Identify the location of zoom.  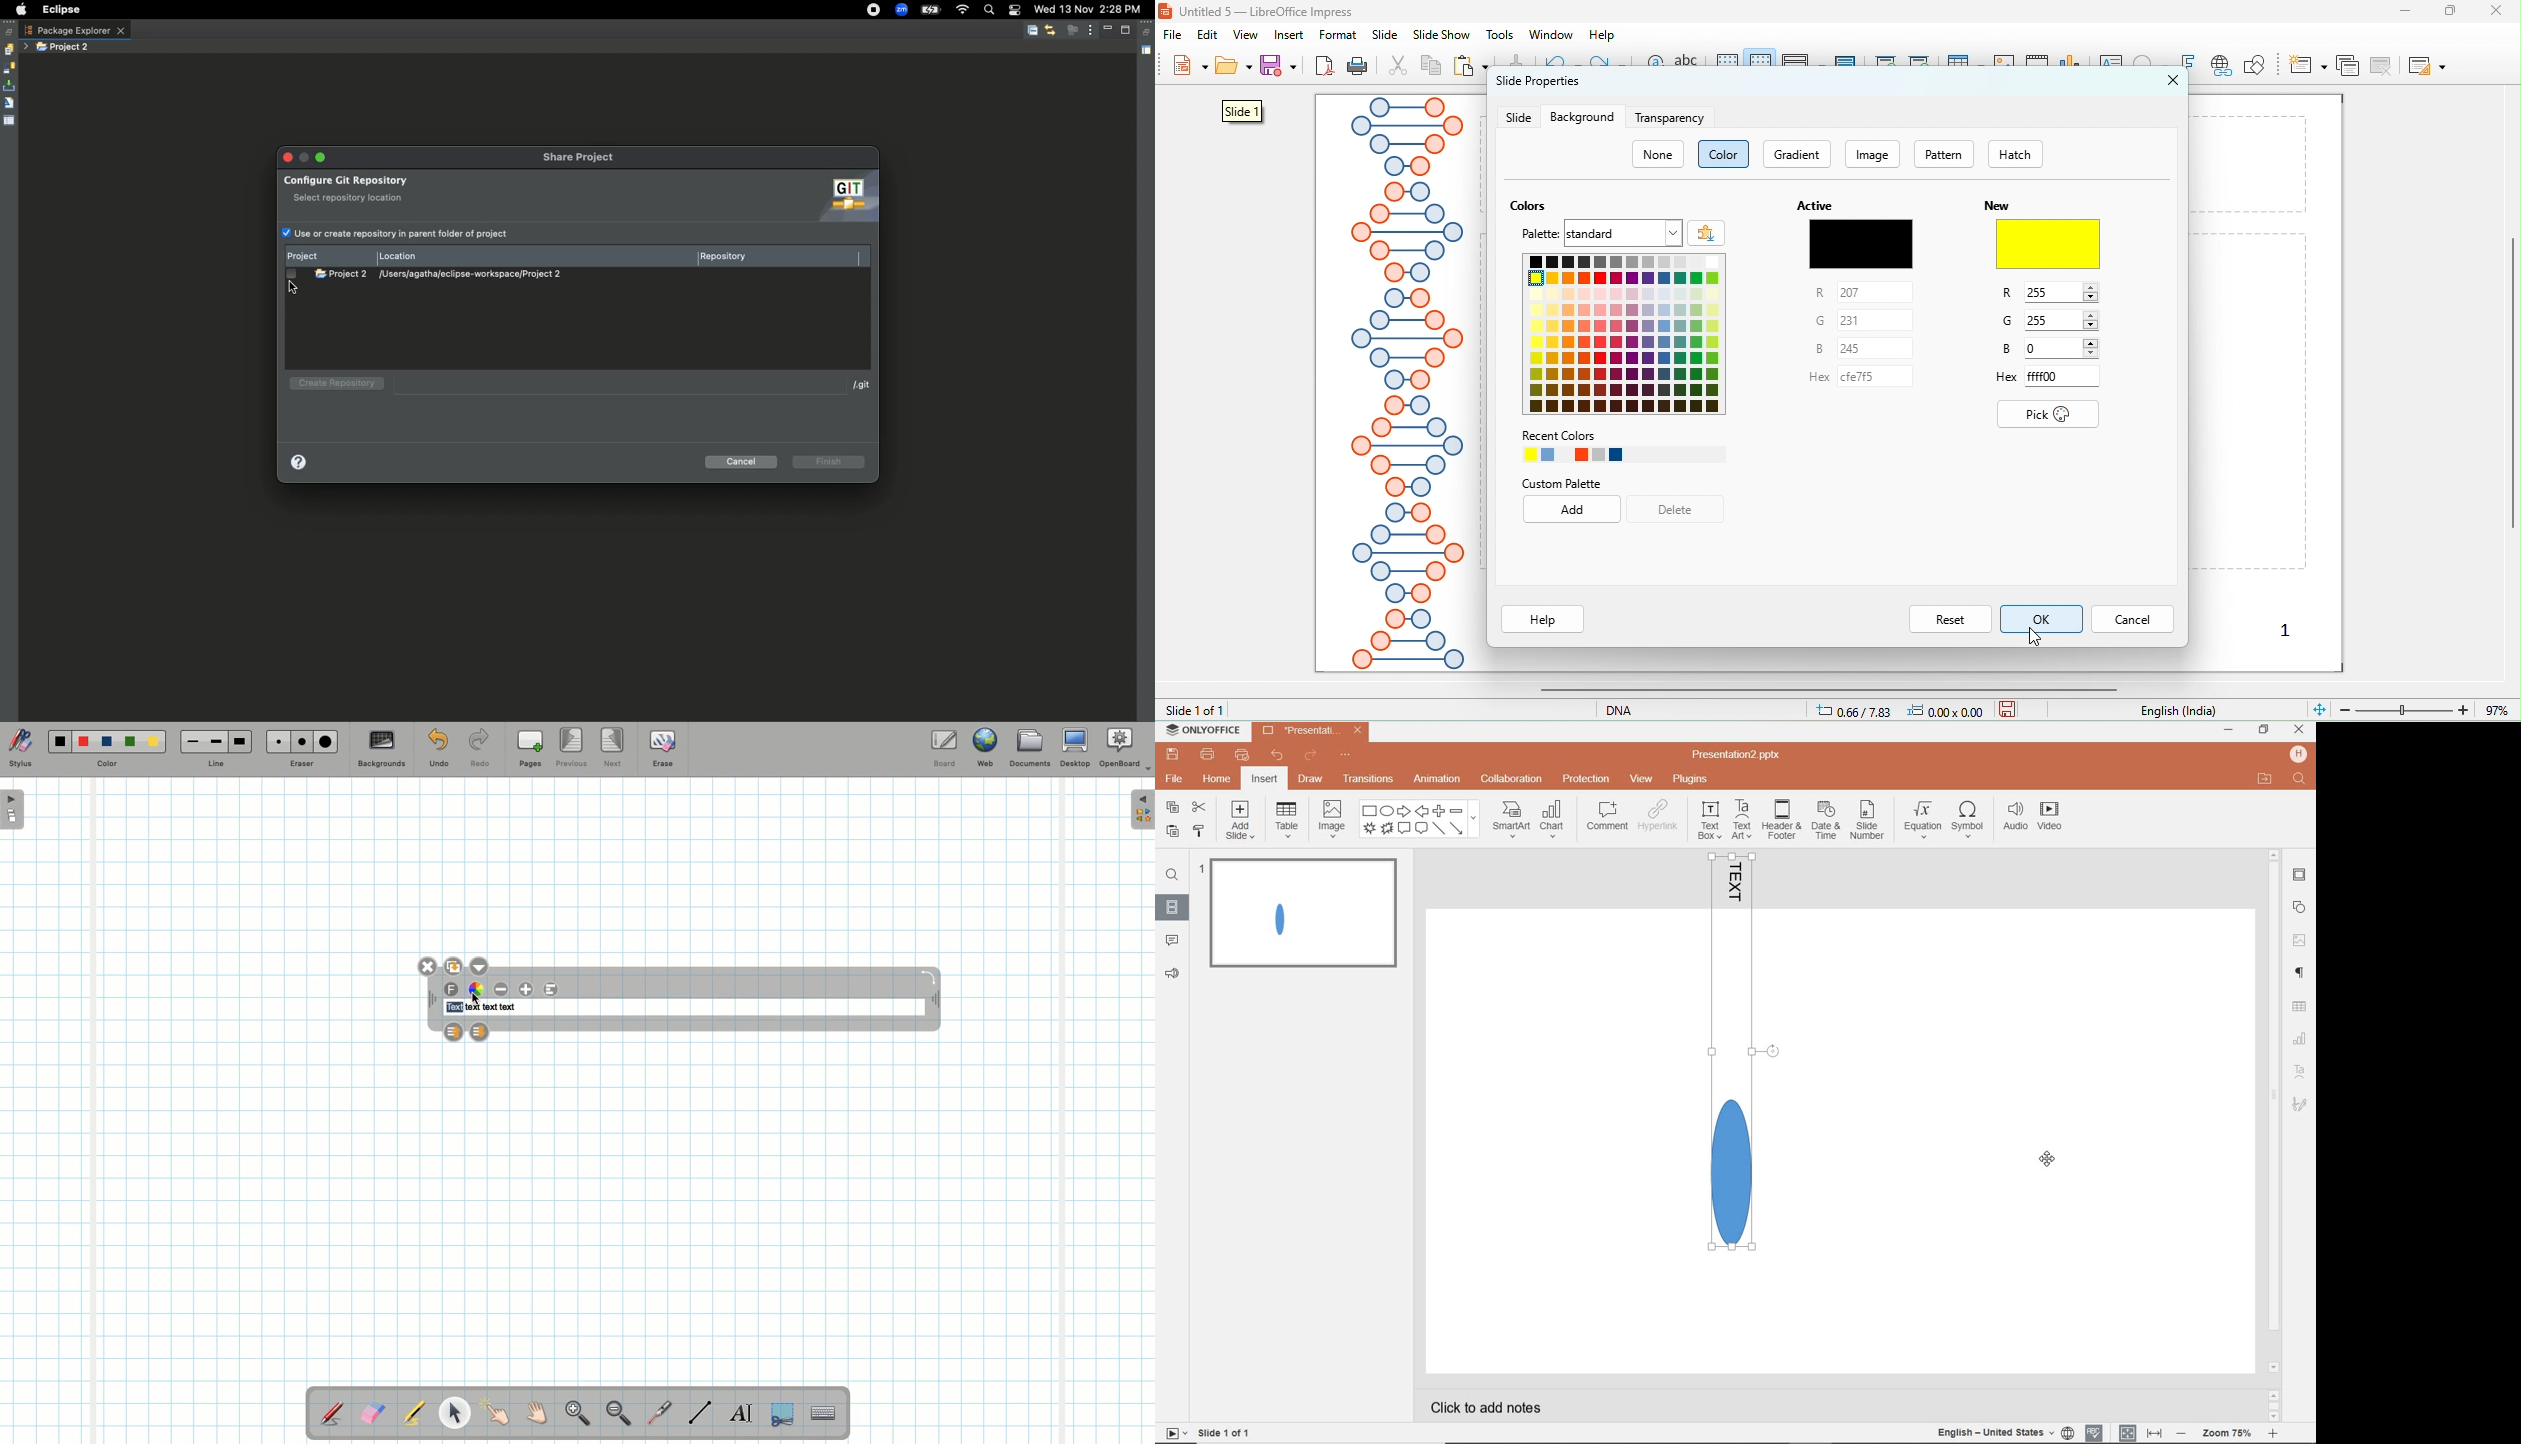
(2428, 708).